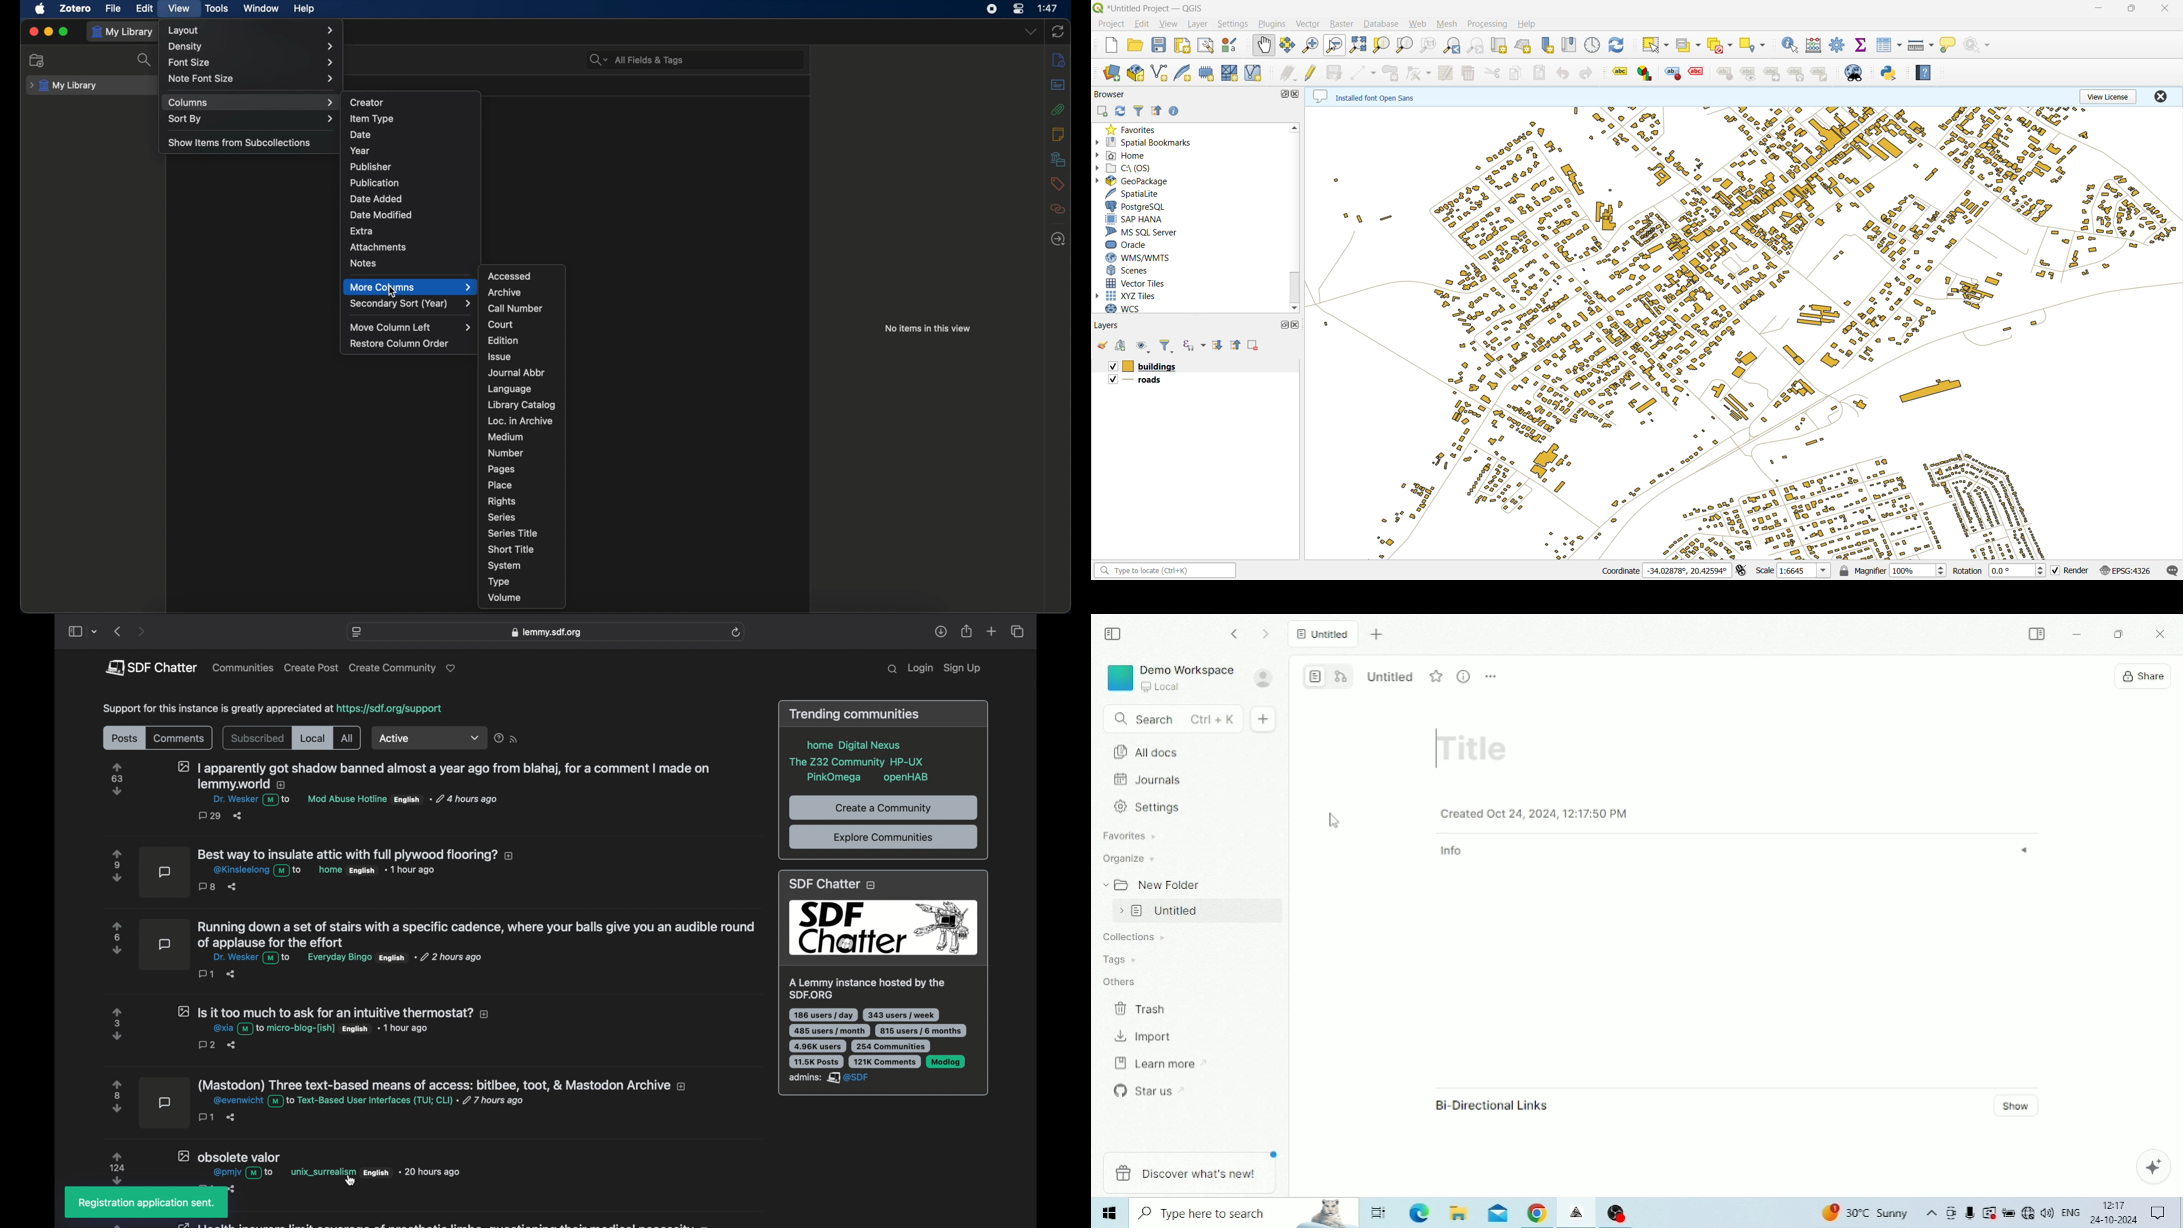  Describe the element at coordinates (300, 1027) in the screenshot. I see `post` at that location.